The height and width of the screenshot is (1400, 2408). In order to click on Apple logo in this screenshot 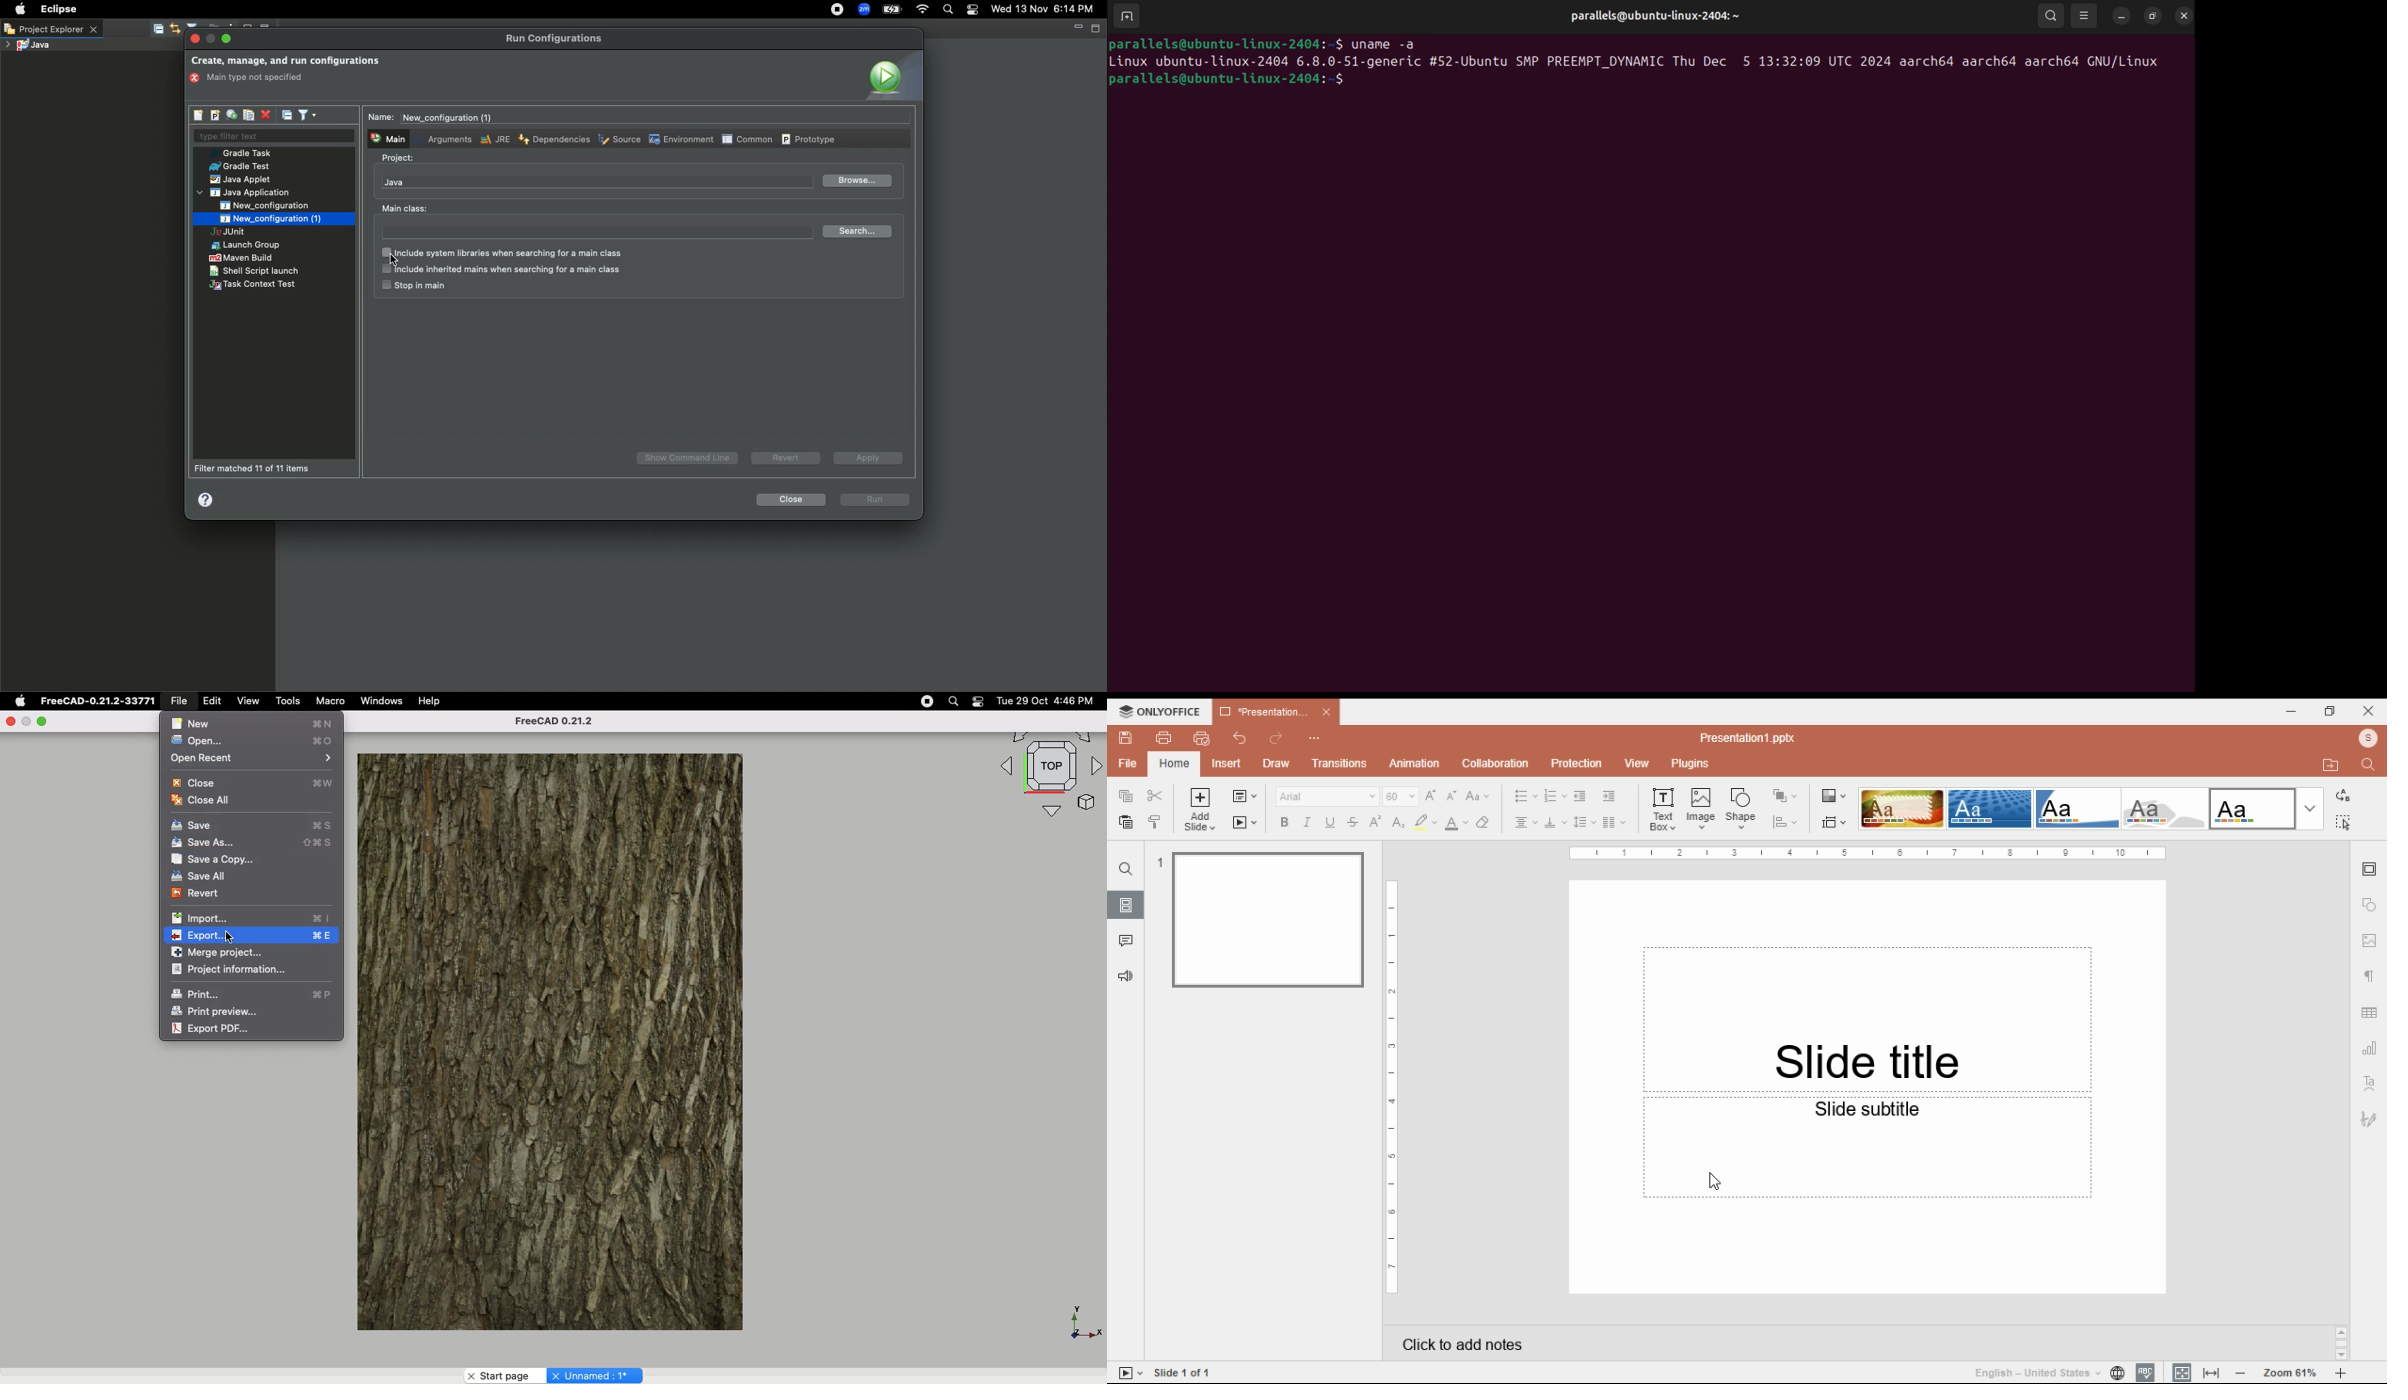, I will do `click(18, 9)`.